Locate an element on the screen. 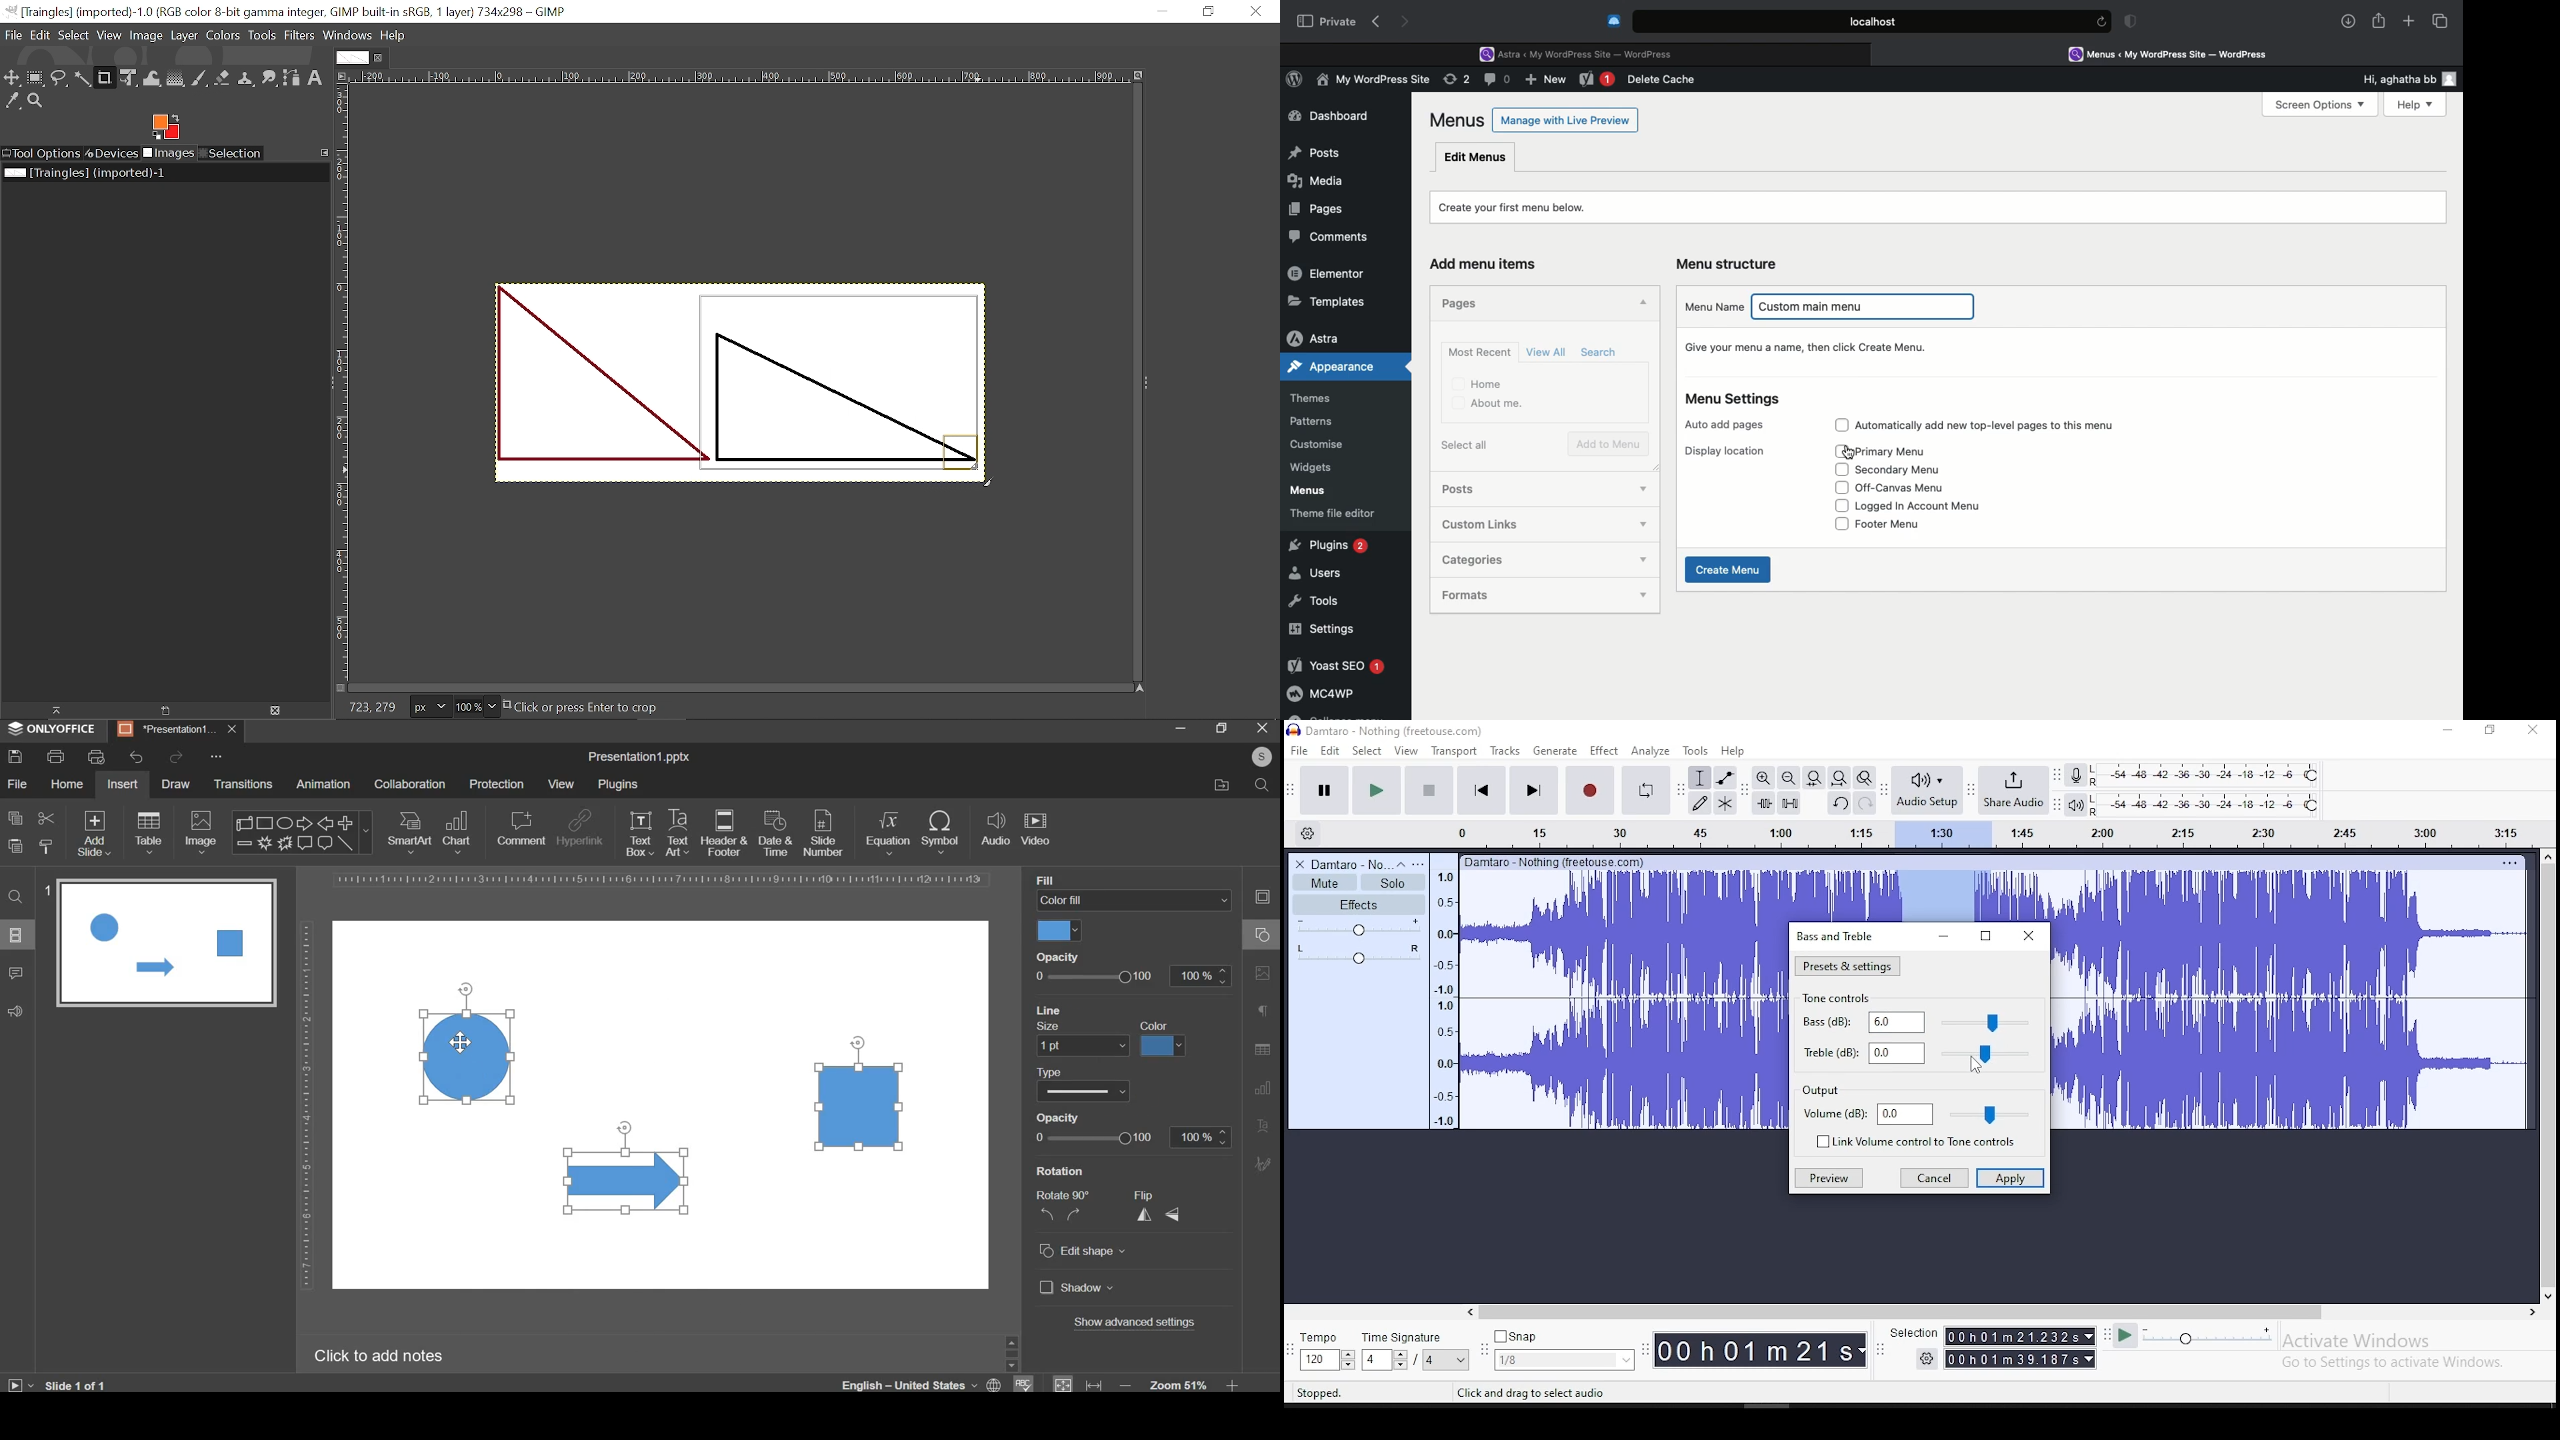 The height and width of the screenshot is (1456, 2576). zoom out is located at coordinates (1788, 777).